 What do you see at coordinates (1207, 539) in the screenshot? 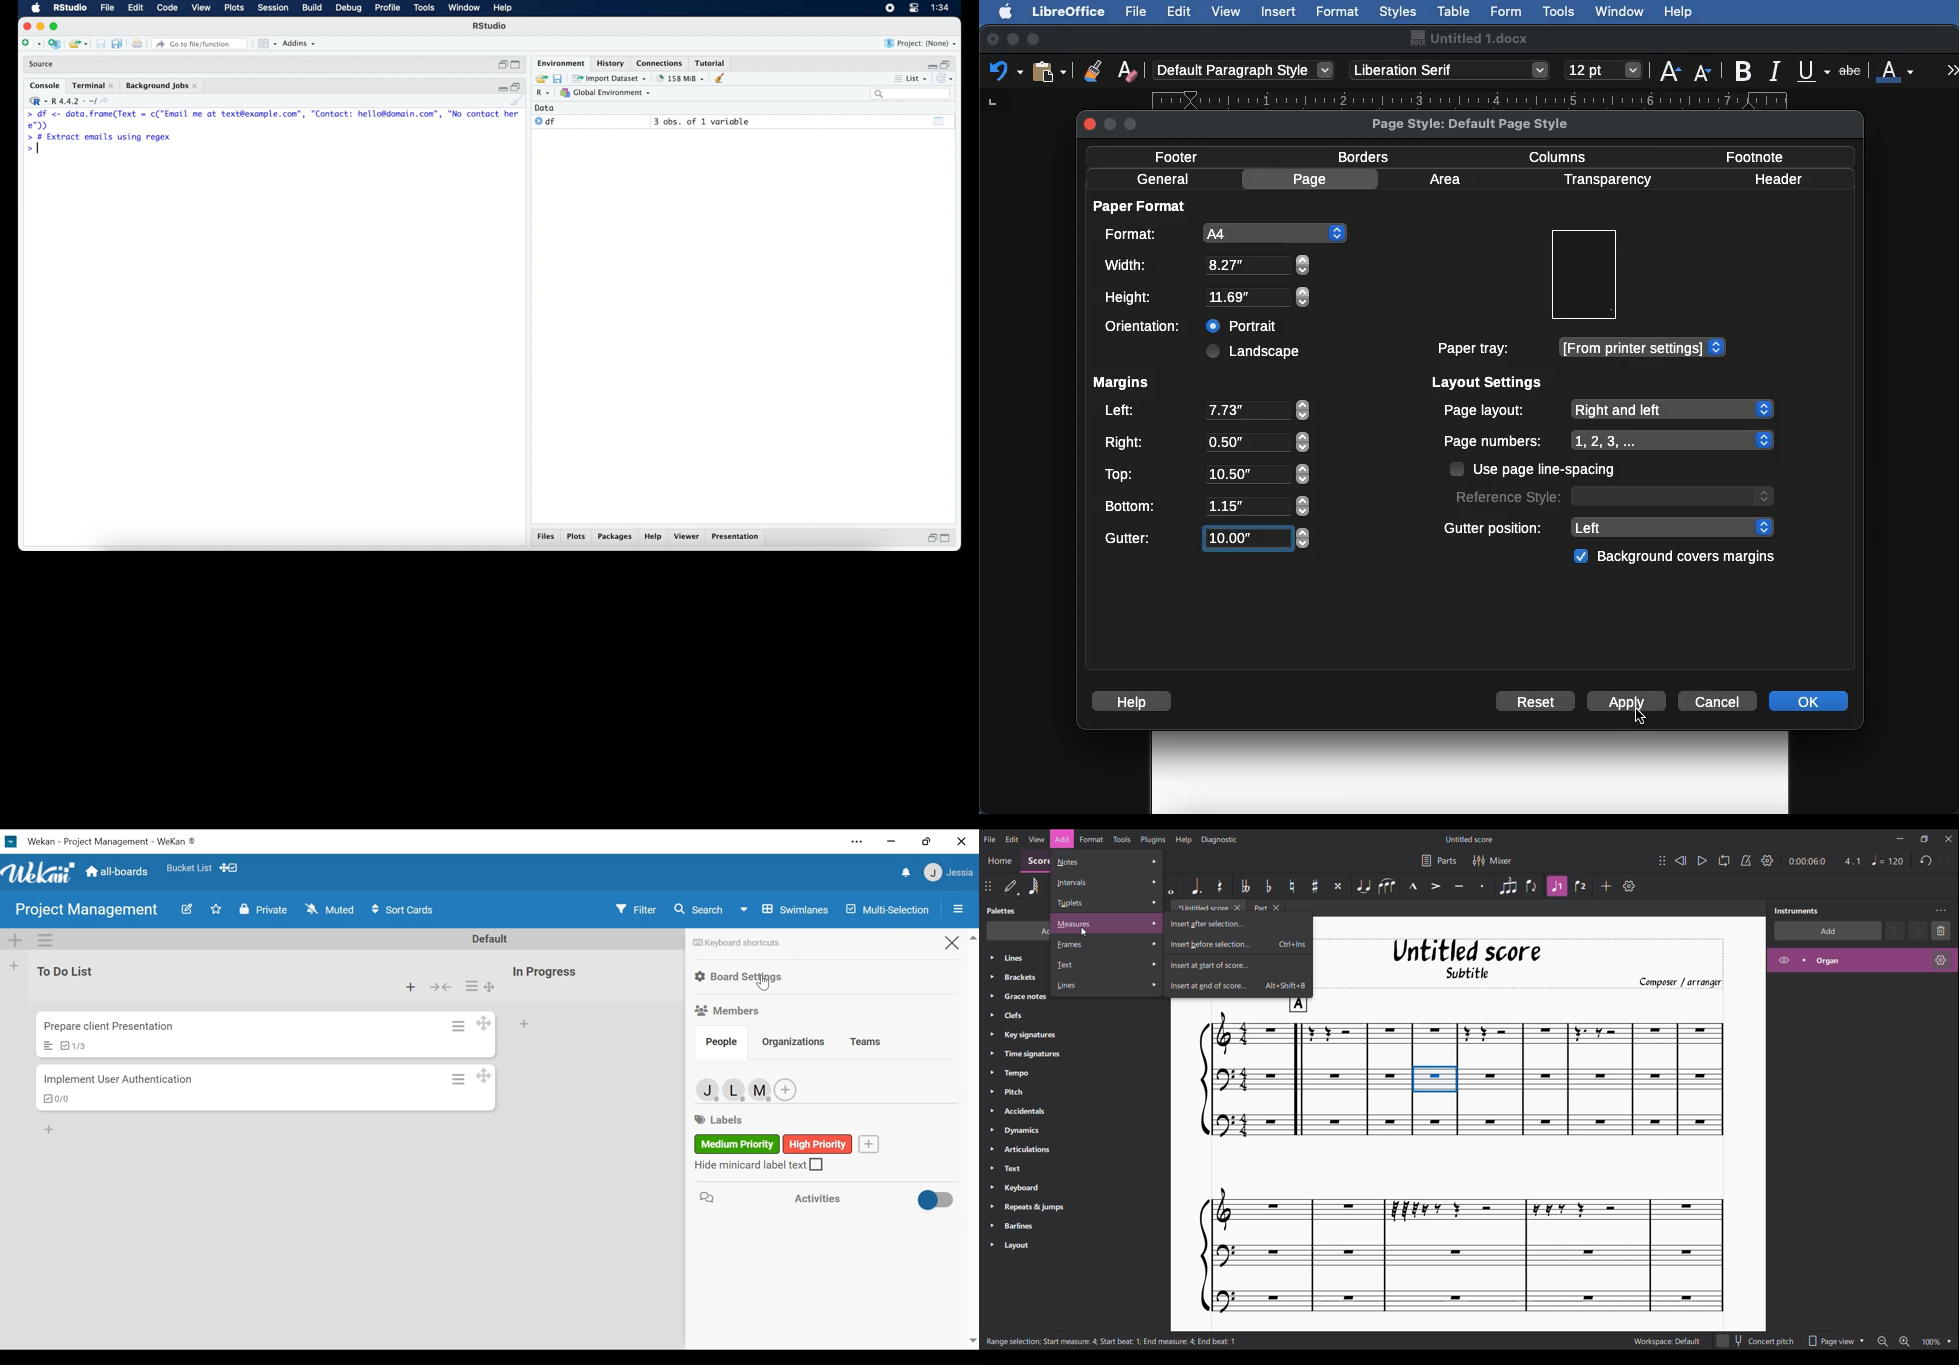
I see `Gutter` at bounding box center [1207, 539].